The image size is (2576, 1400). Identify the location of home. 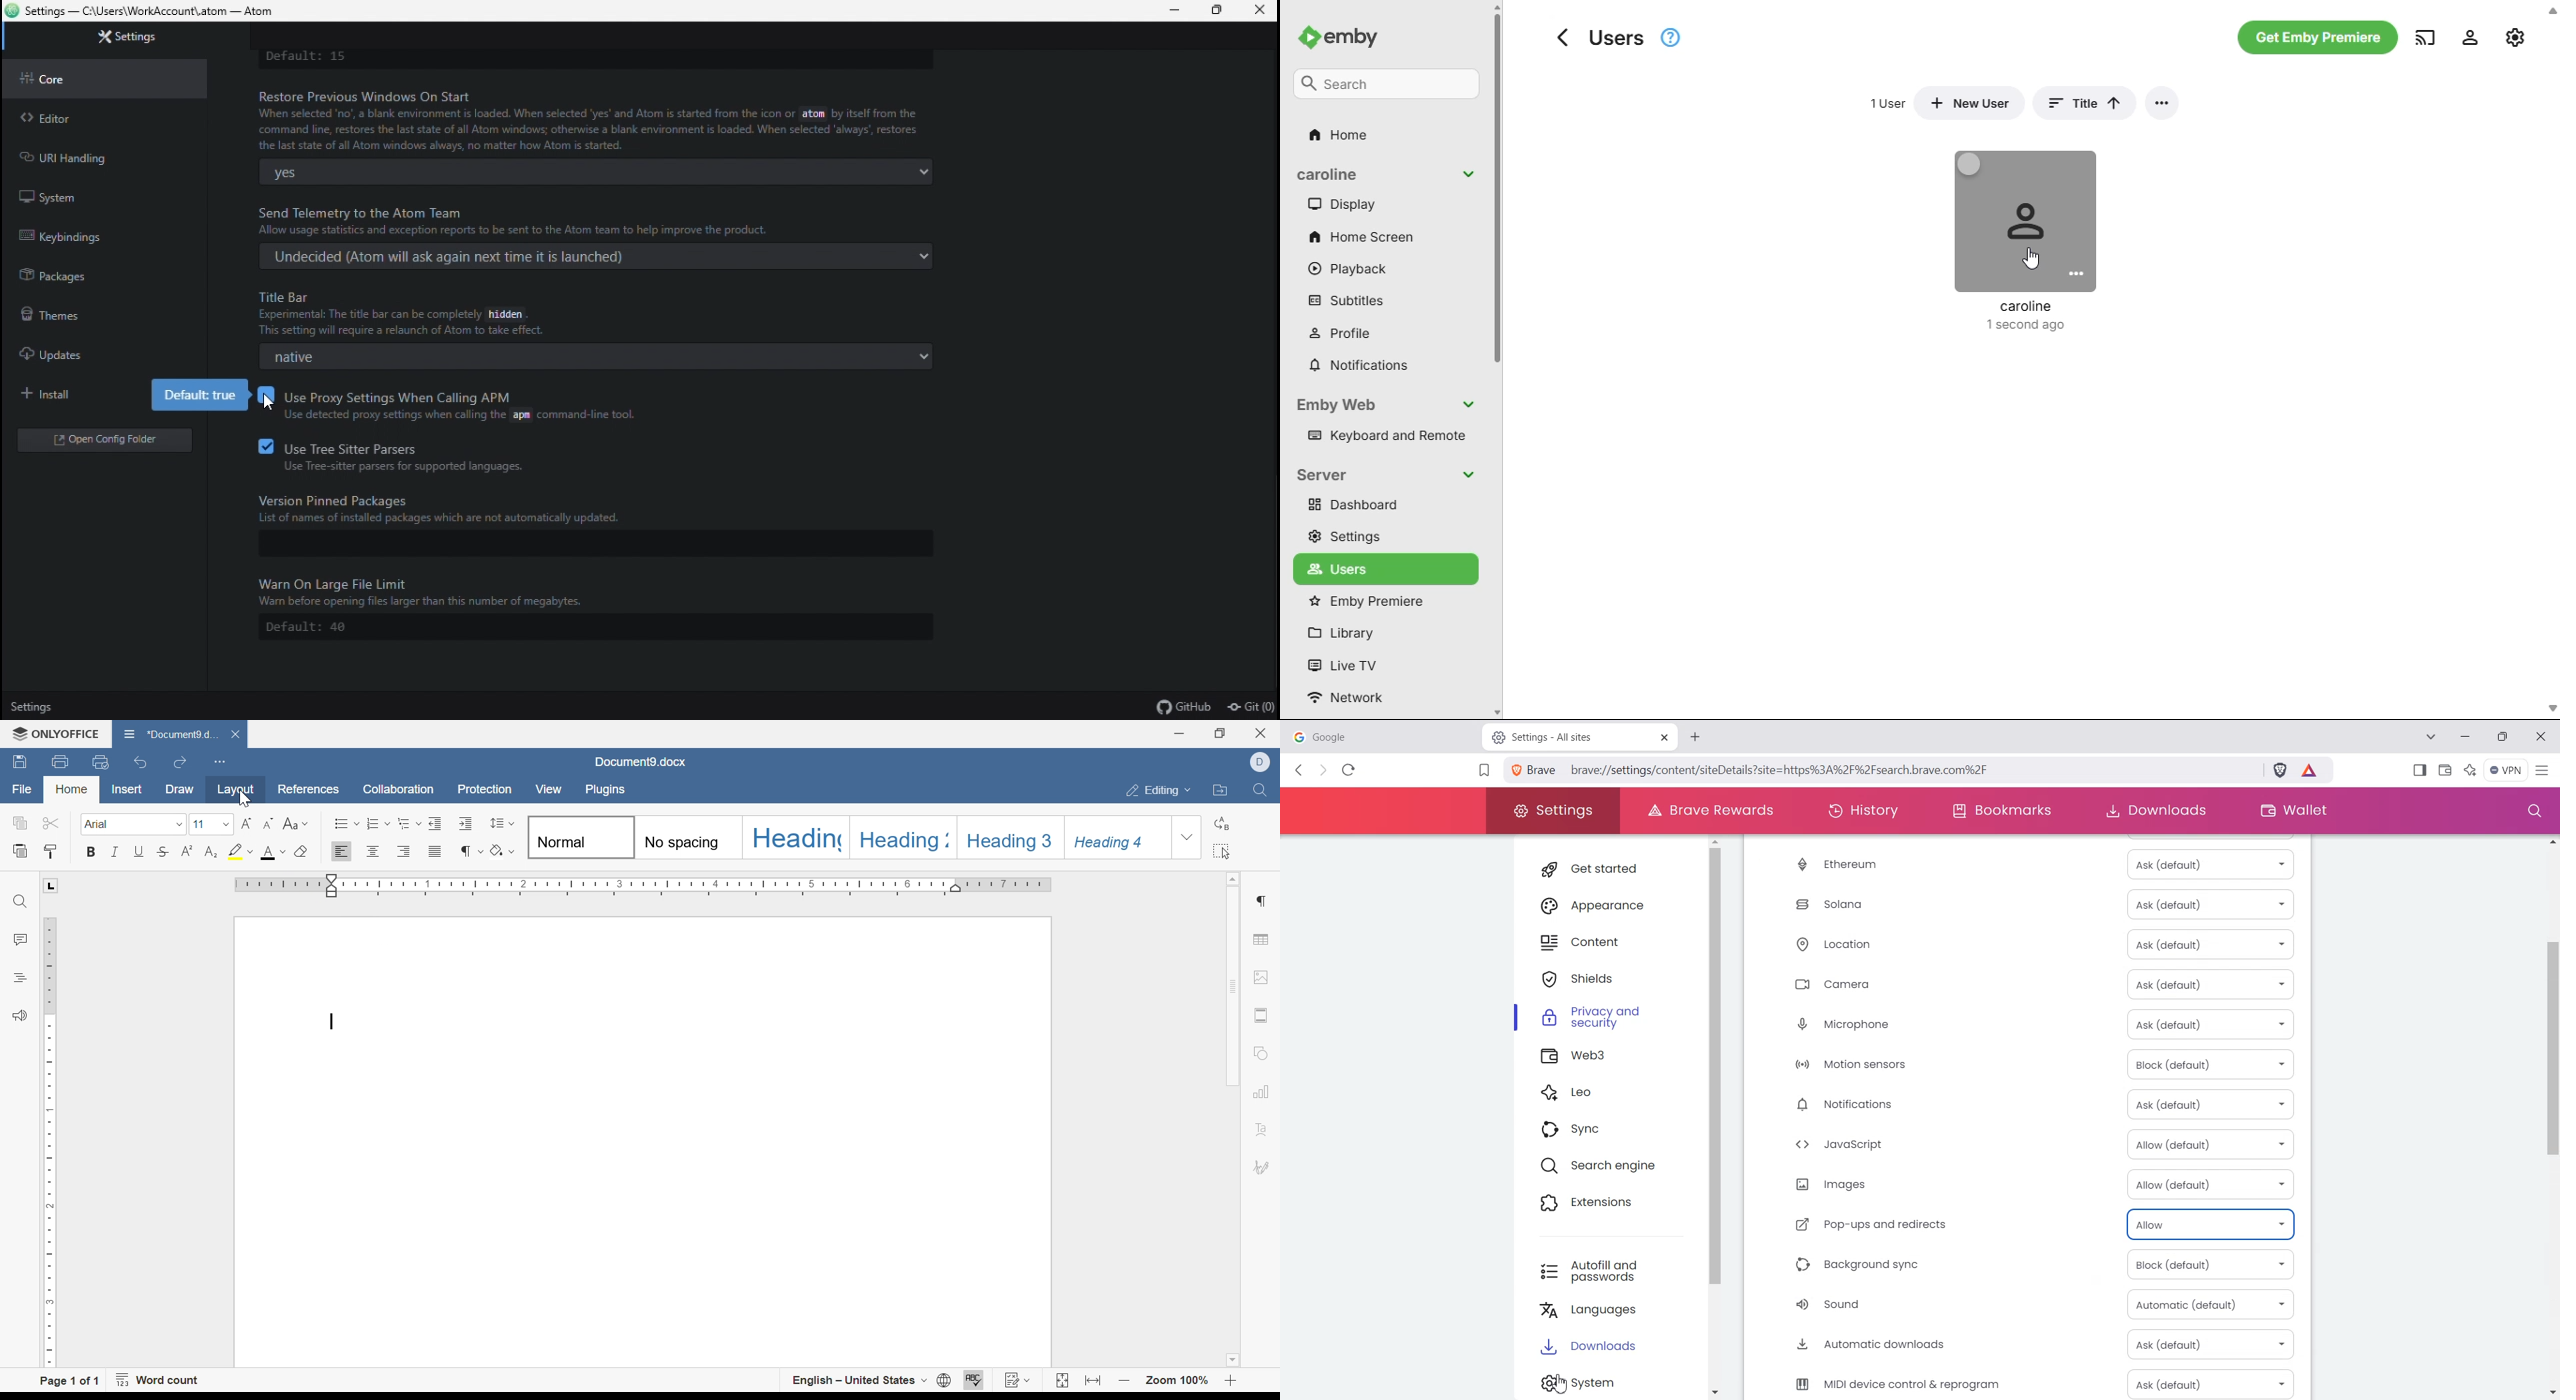
(72, 791).